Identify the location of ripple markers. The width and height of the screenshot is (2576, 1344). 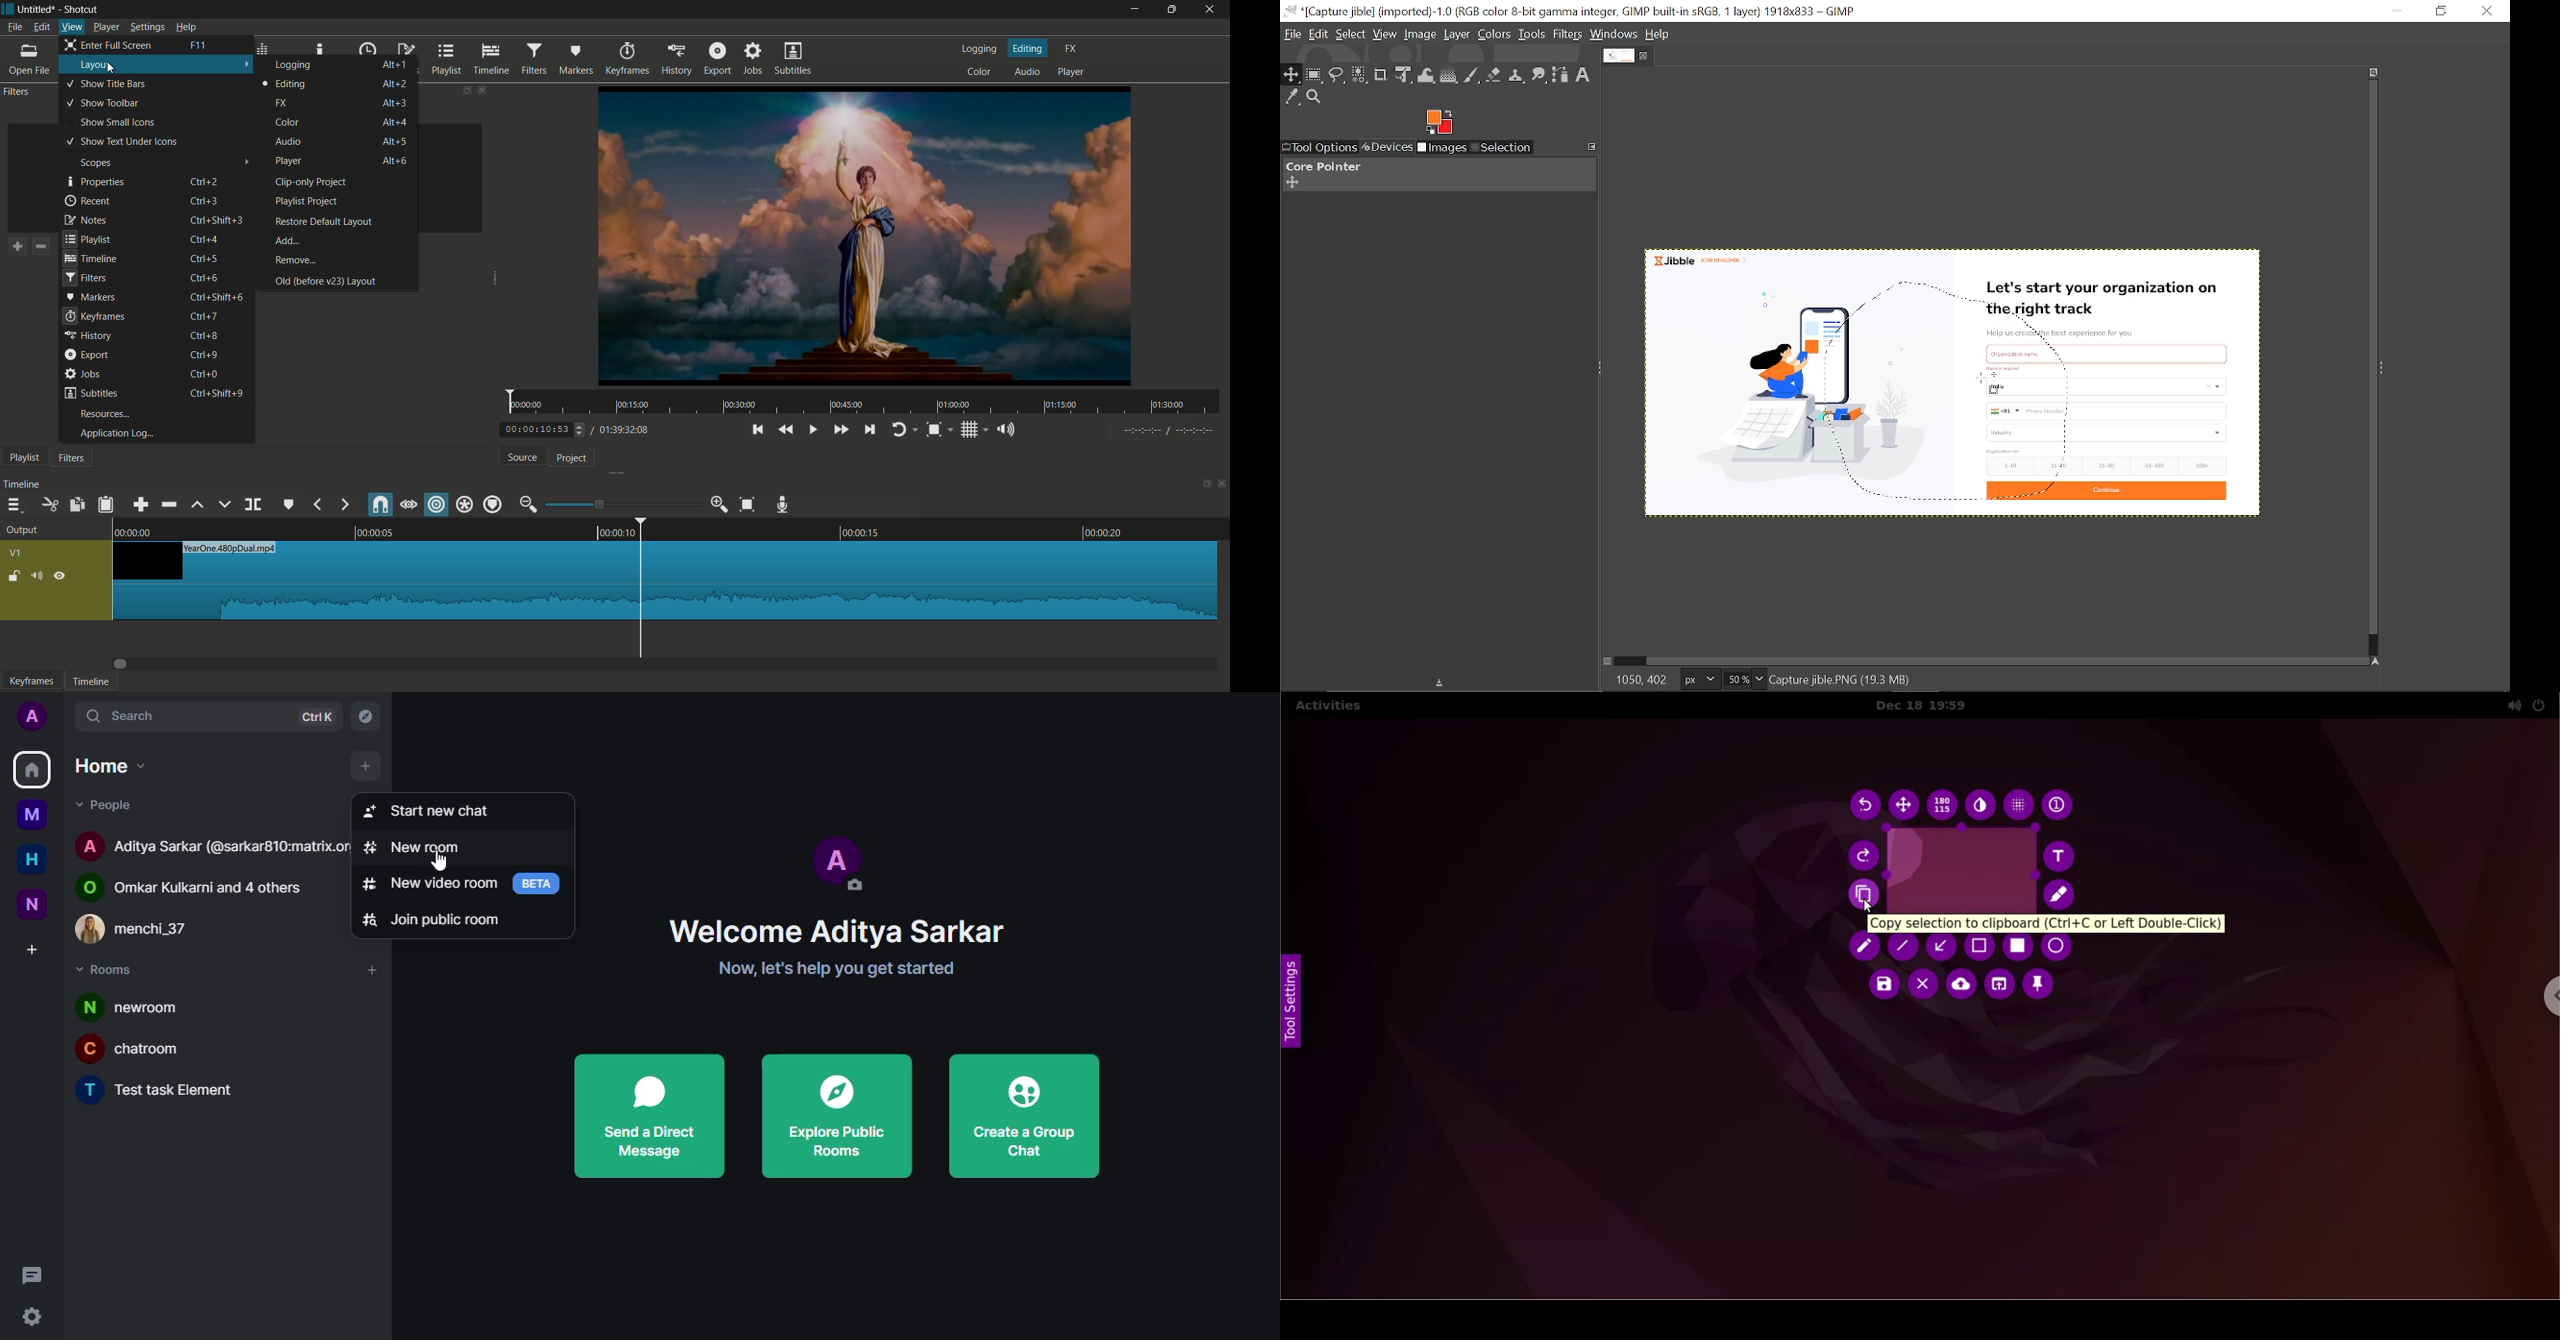
(493, 504).